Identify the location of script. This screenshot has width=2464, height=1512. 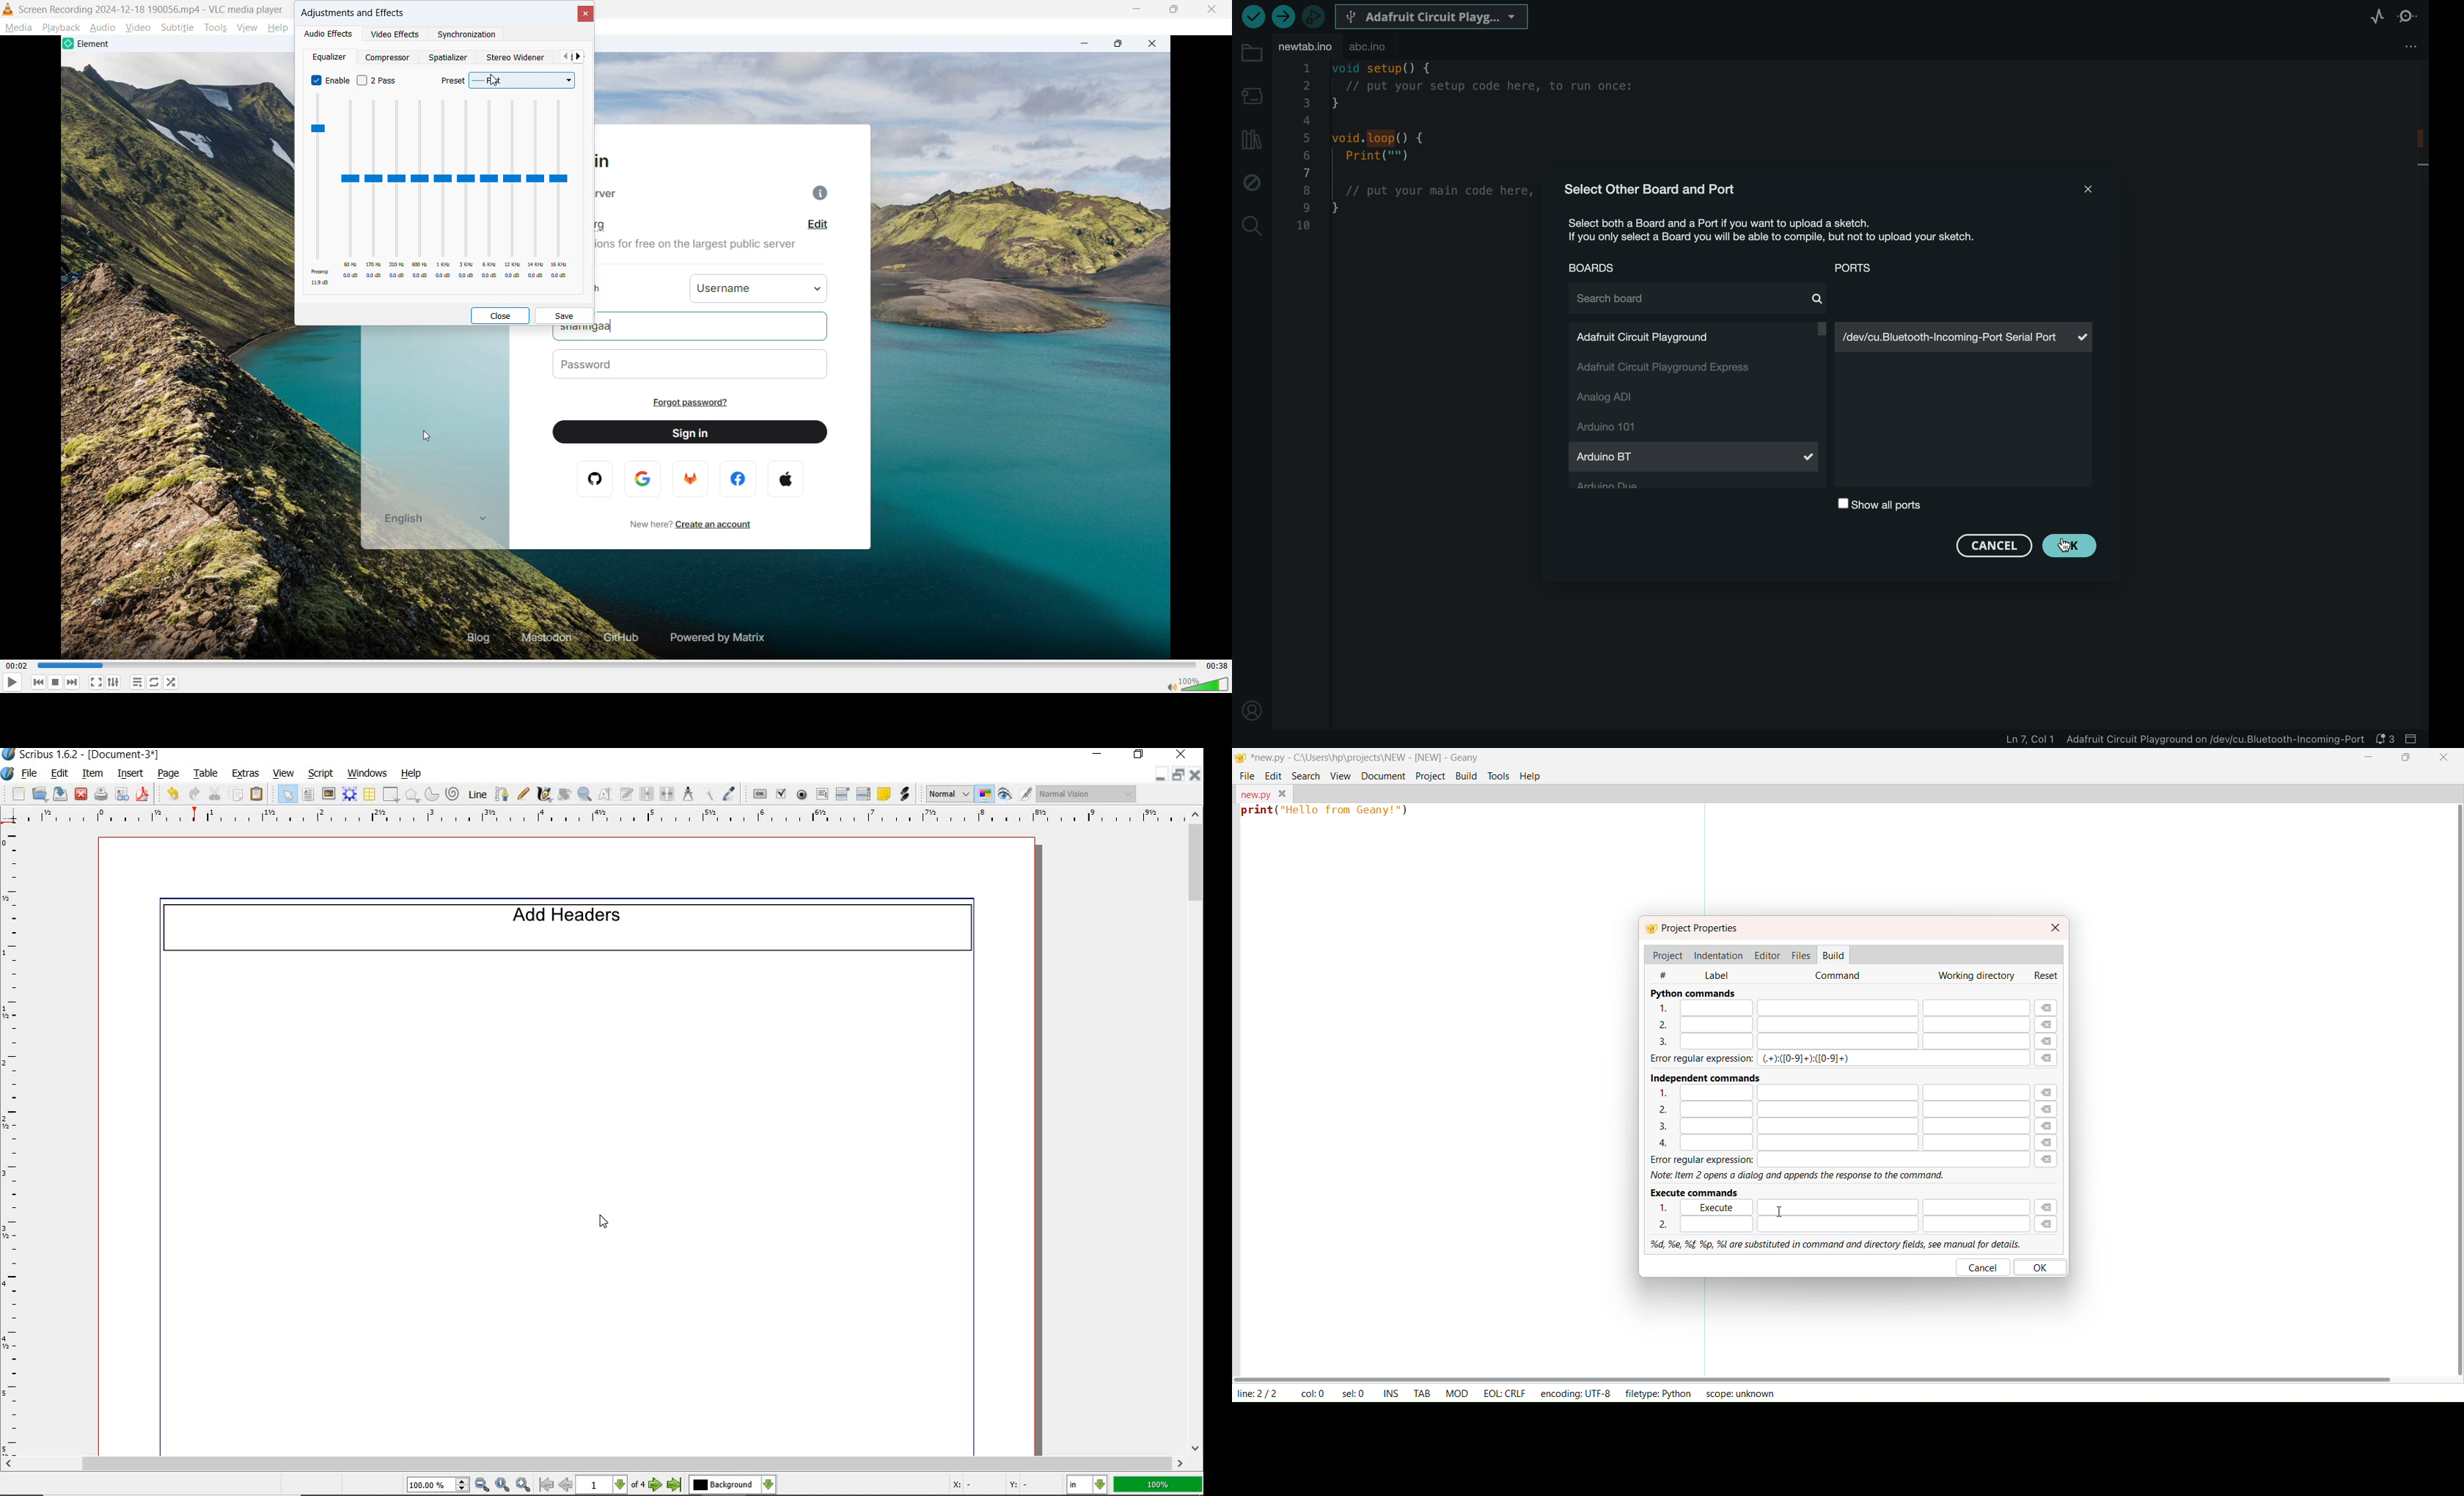
(320, 775).